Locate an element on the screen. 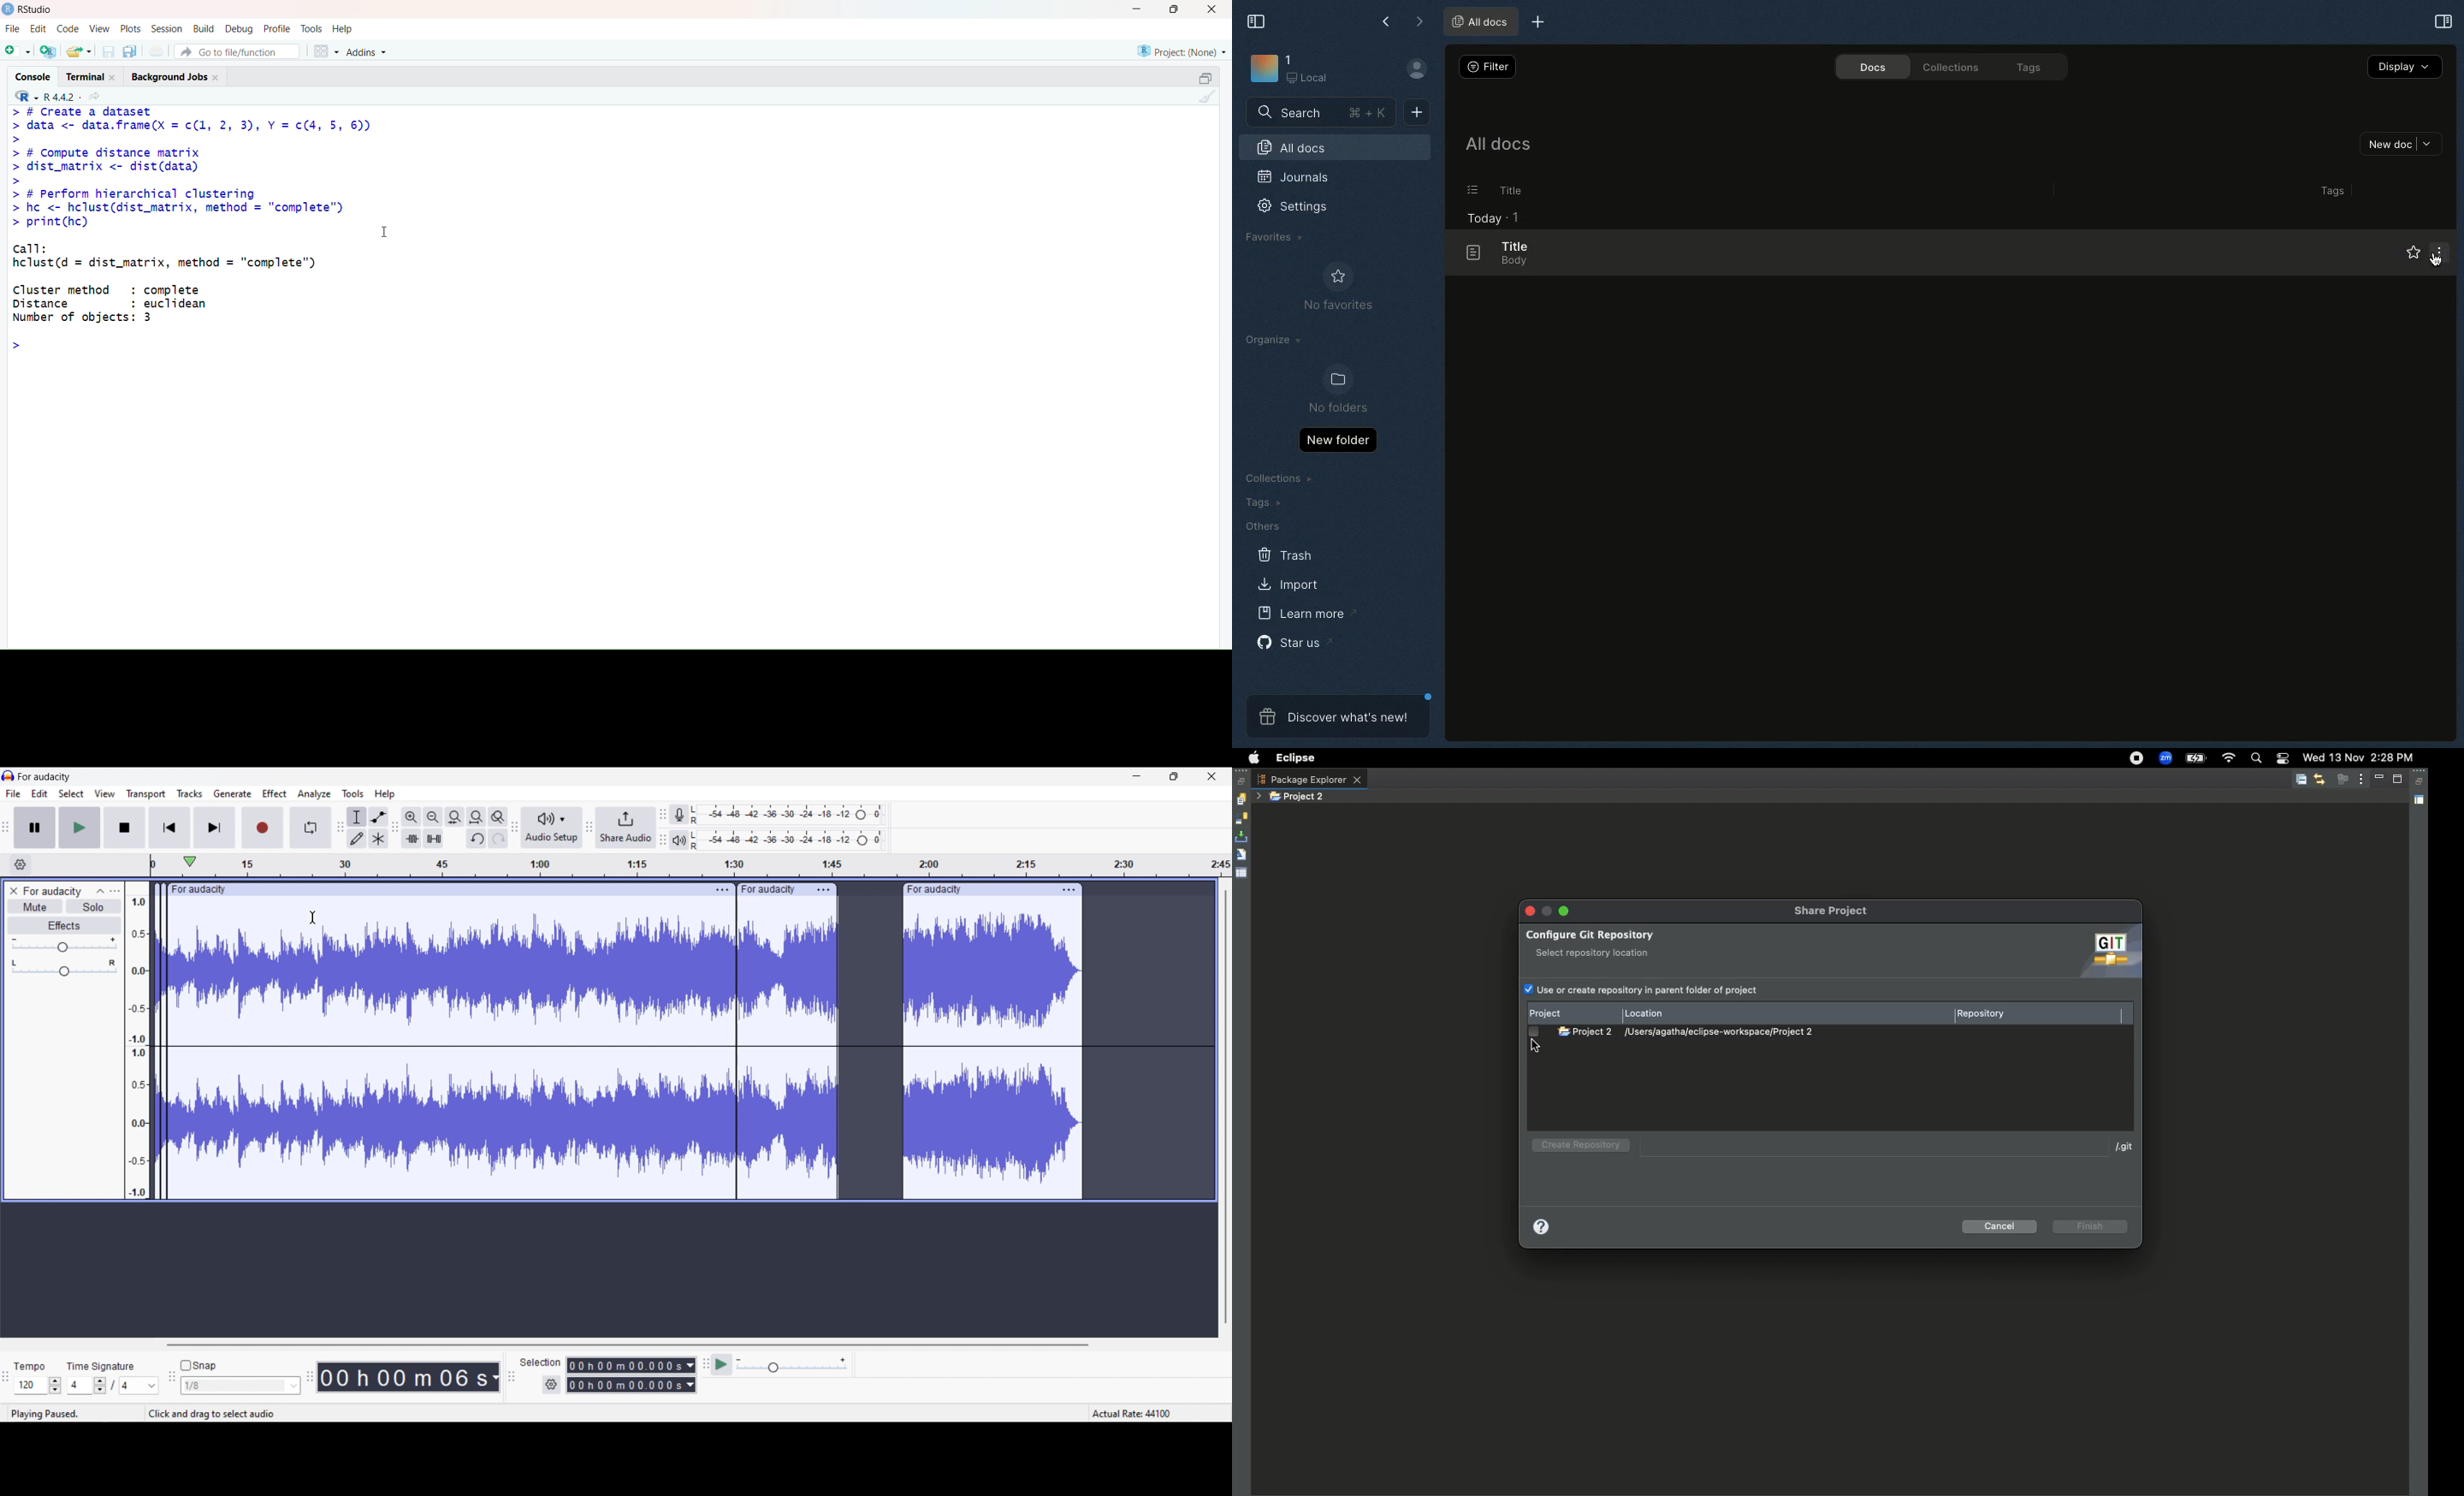 Image resolution: width=2464 pixels, height=1512 pixels. Plots is located at coordinates (130, 29).